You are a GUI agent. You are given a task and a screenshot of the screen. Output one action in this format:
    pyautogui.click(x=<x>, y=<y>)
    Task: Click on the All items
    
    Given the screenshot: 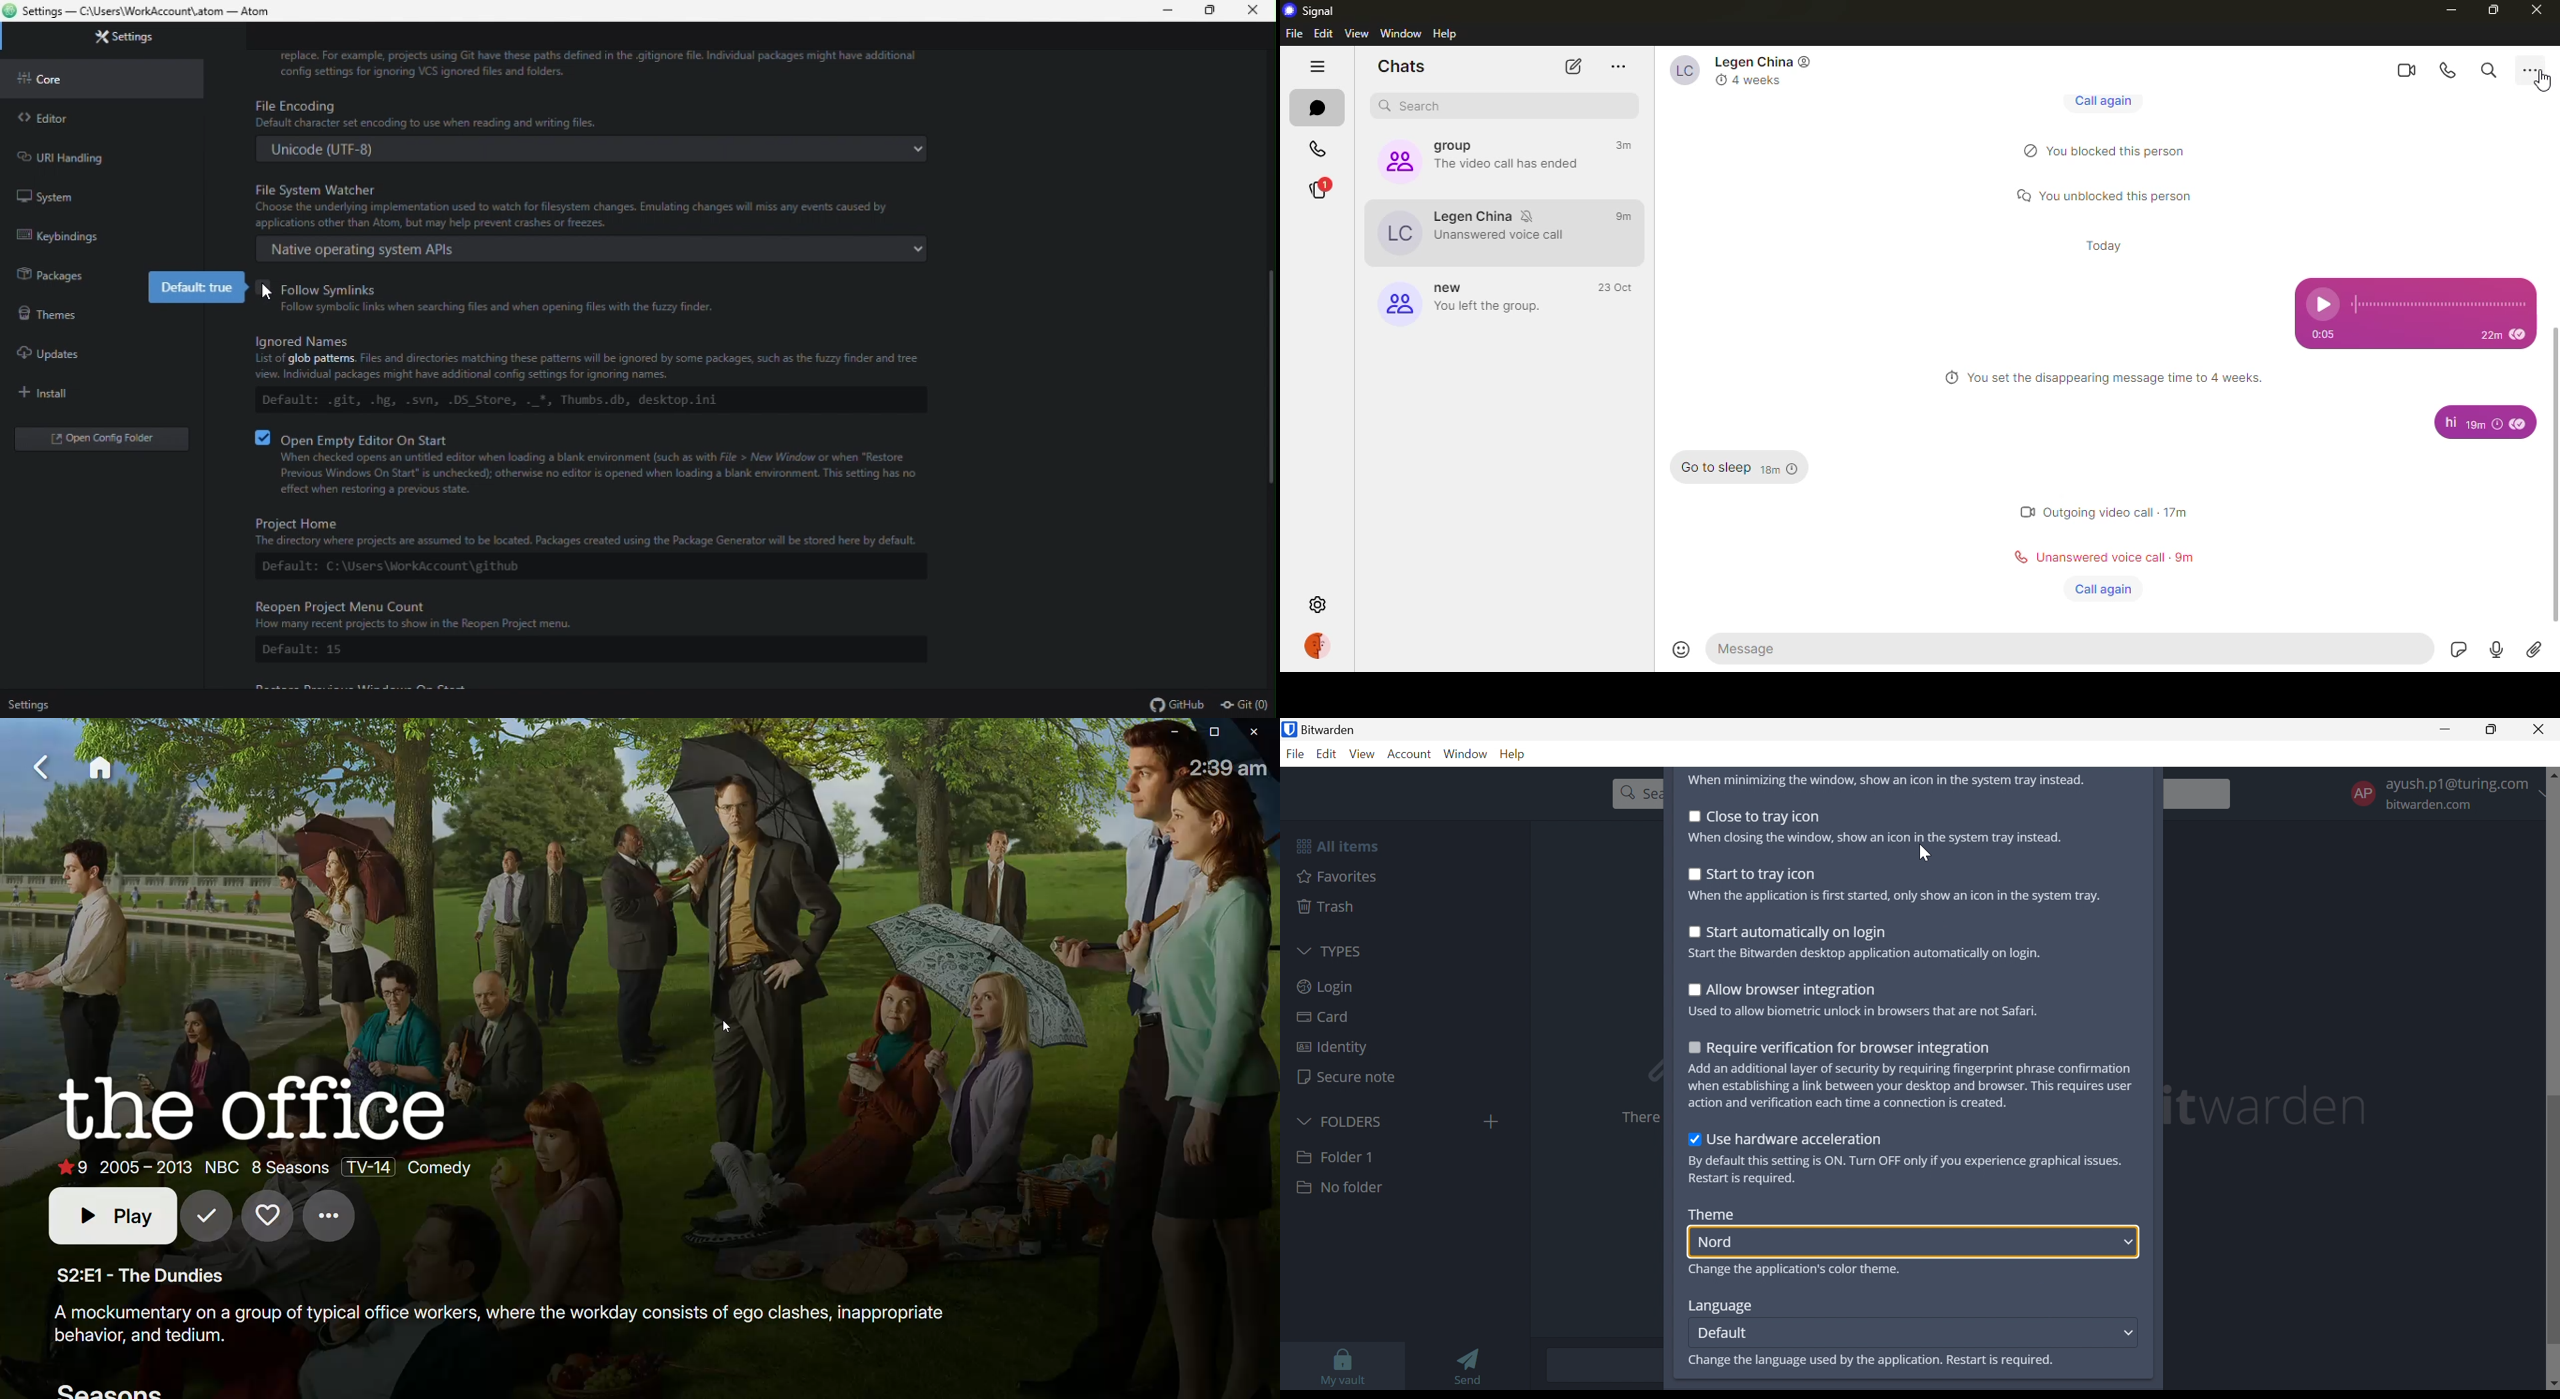 What is the action you would take?
    pyautogui.click(x=1336, y=846)
    